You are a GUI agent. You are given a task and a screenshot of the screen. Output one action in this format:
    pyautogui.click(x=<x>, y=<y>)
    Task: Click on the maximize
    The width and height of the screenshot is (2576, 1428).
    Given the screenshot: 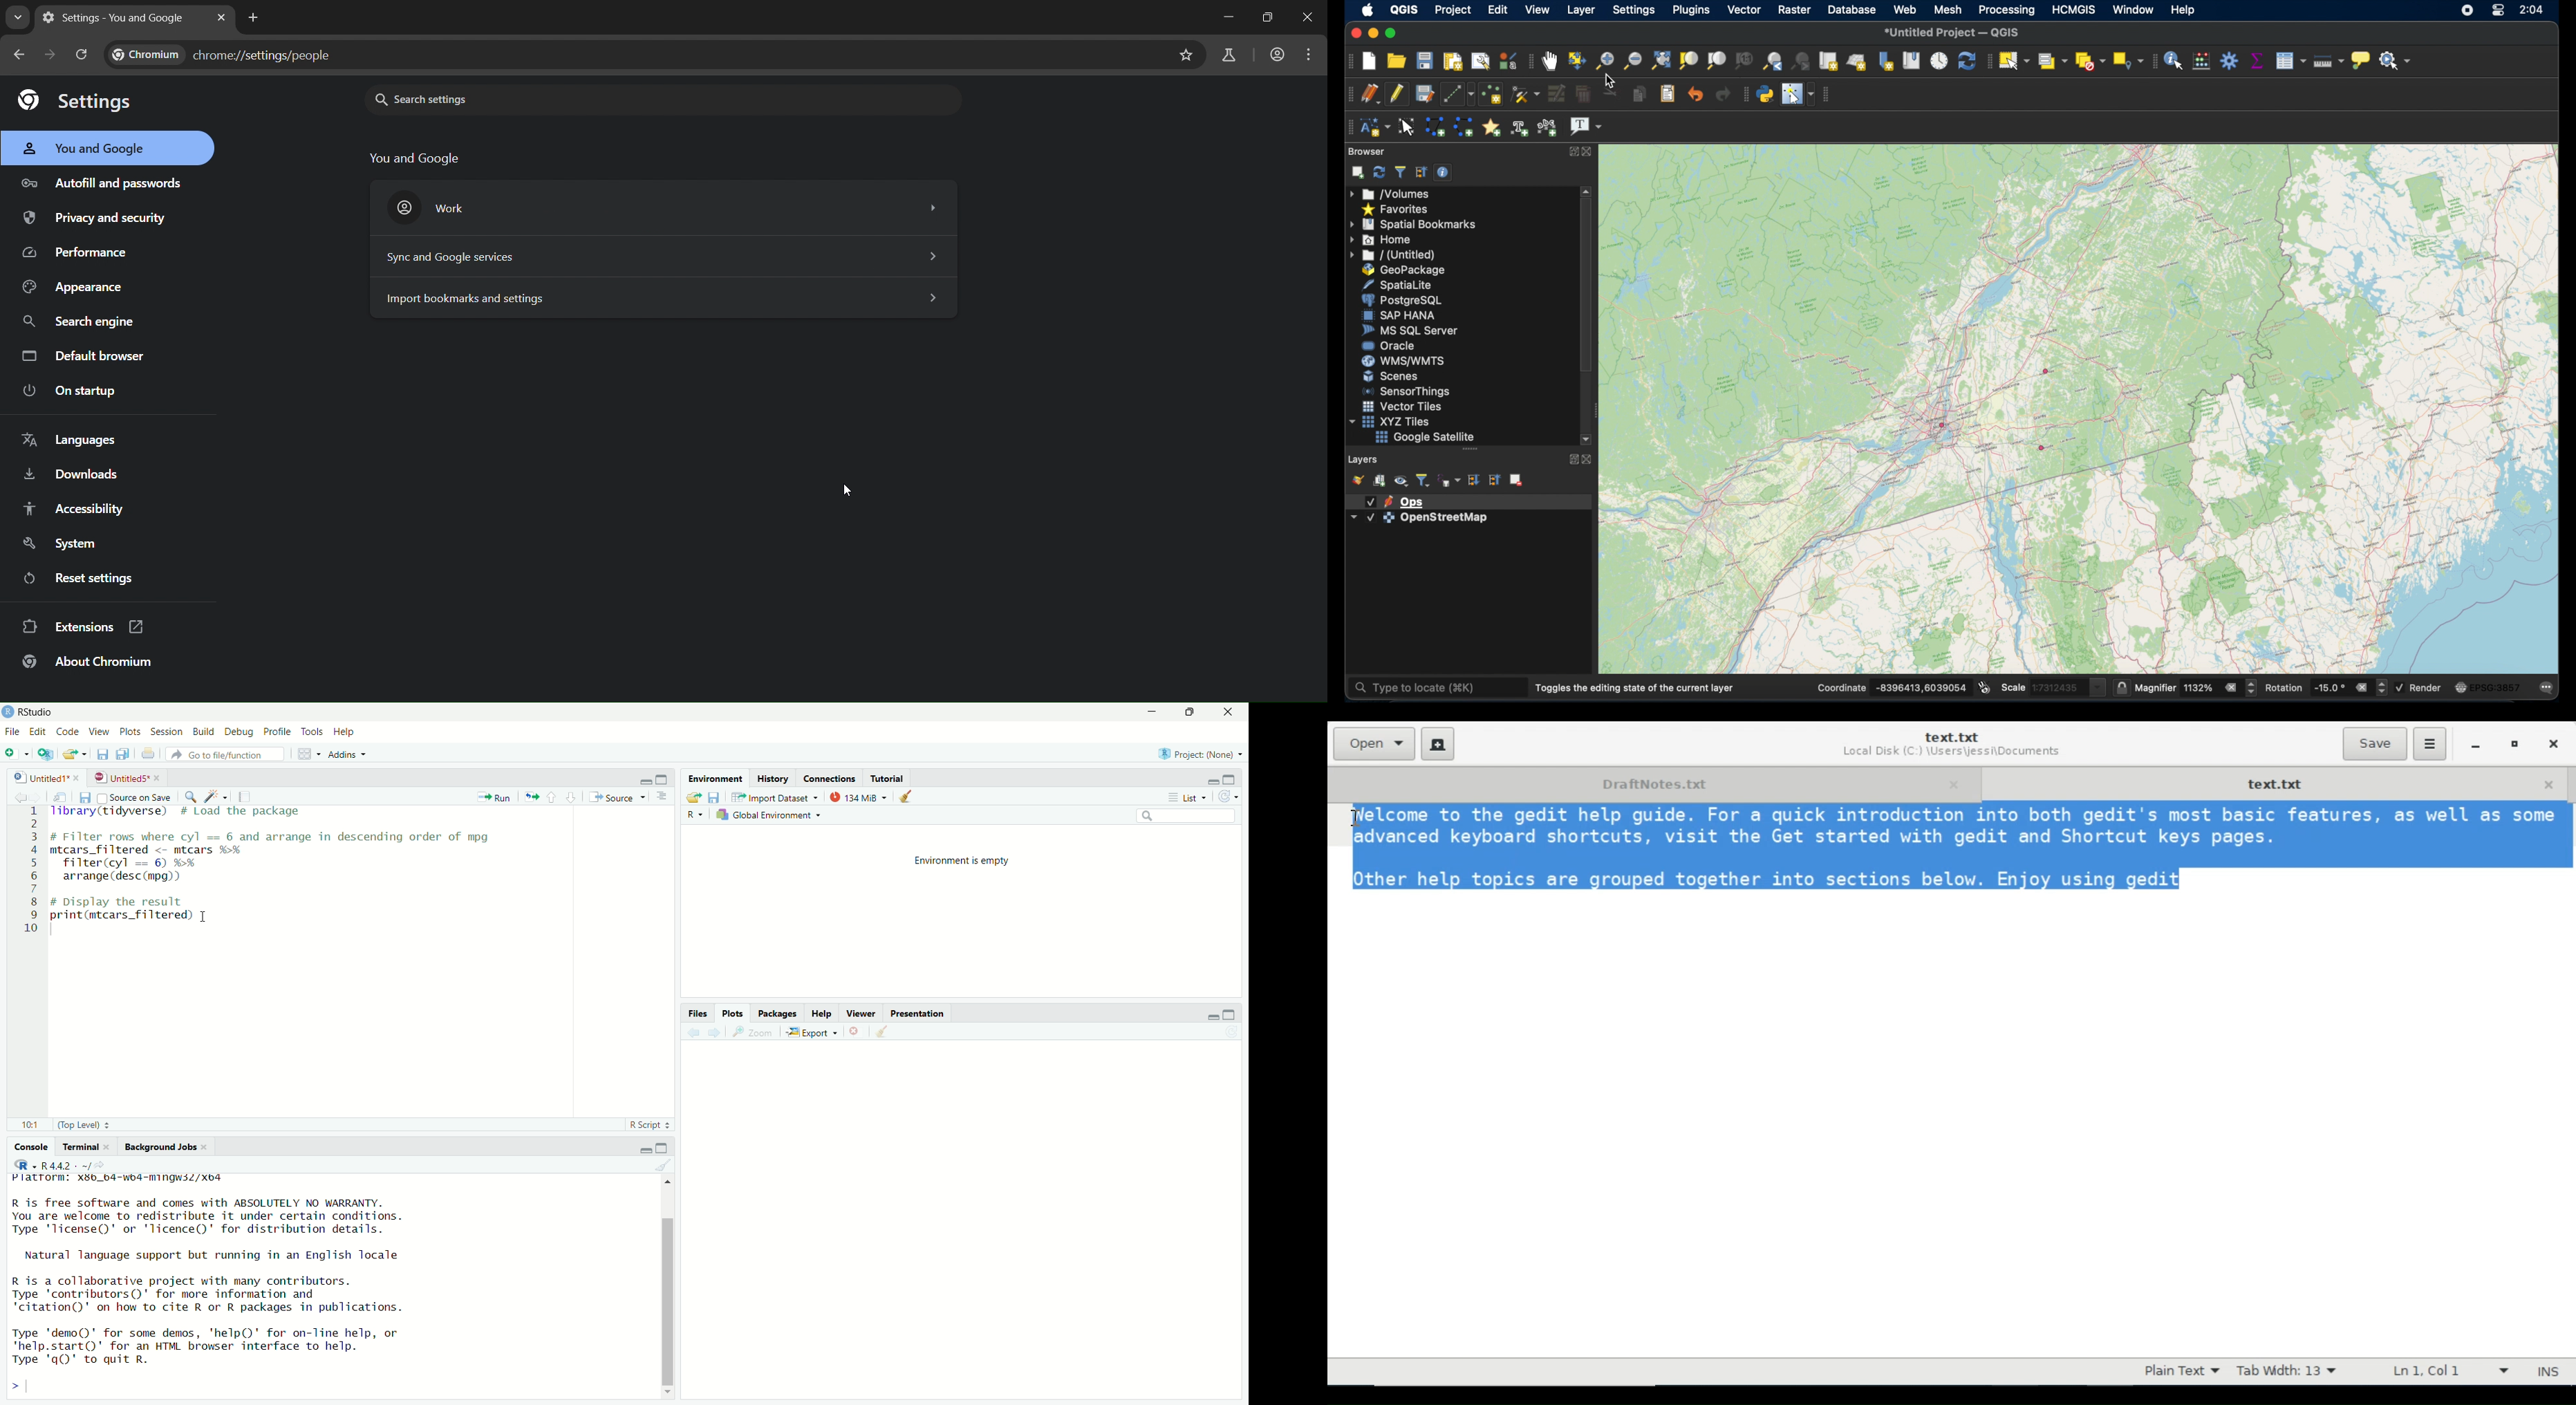 What is the action you would take?
    pyautogui.click(x=1192, y=712)
    